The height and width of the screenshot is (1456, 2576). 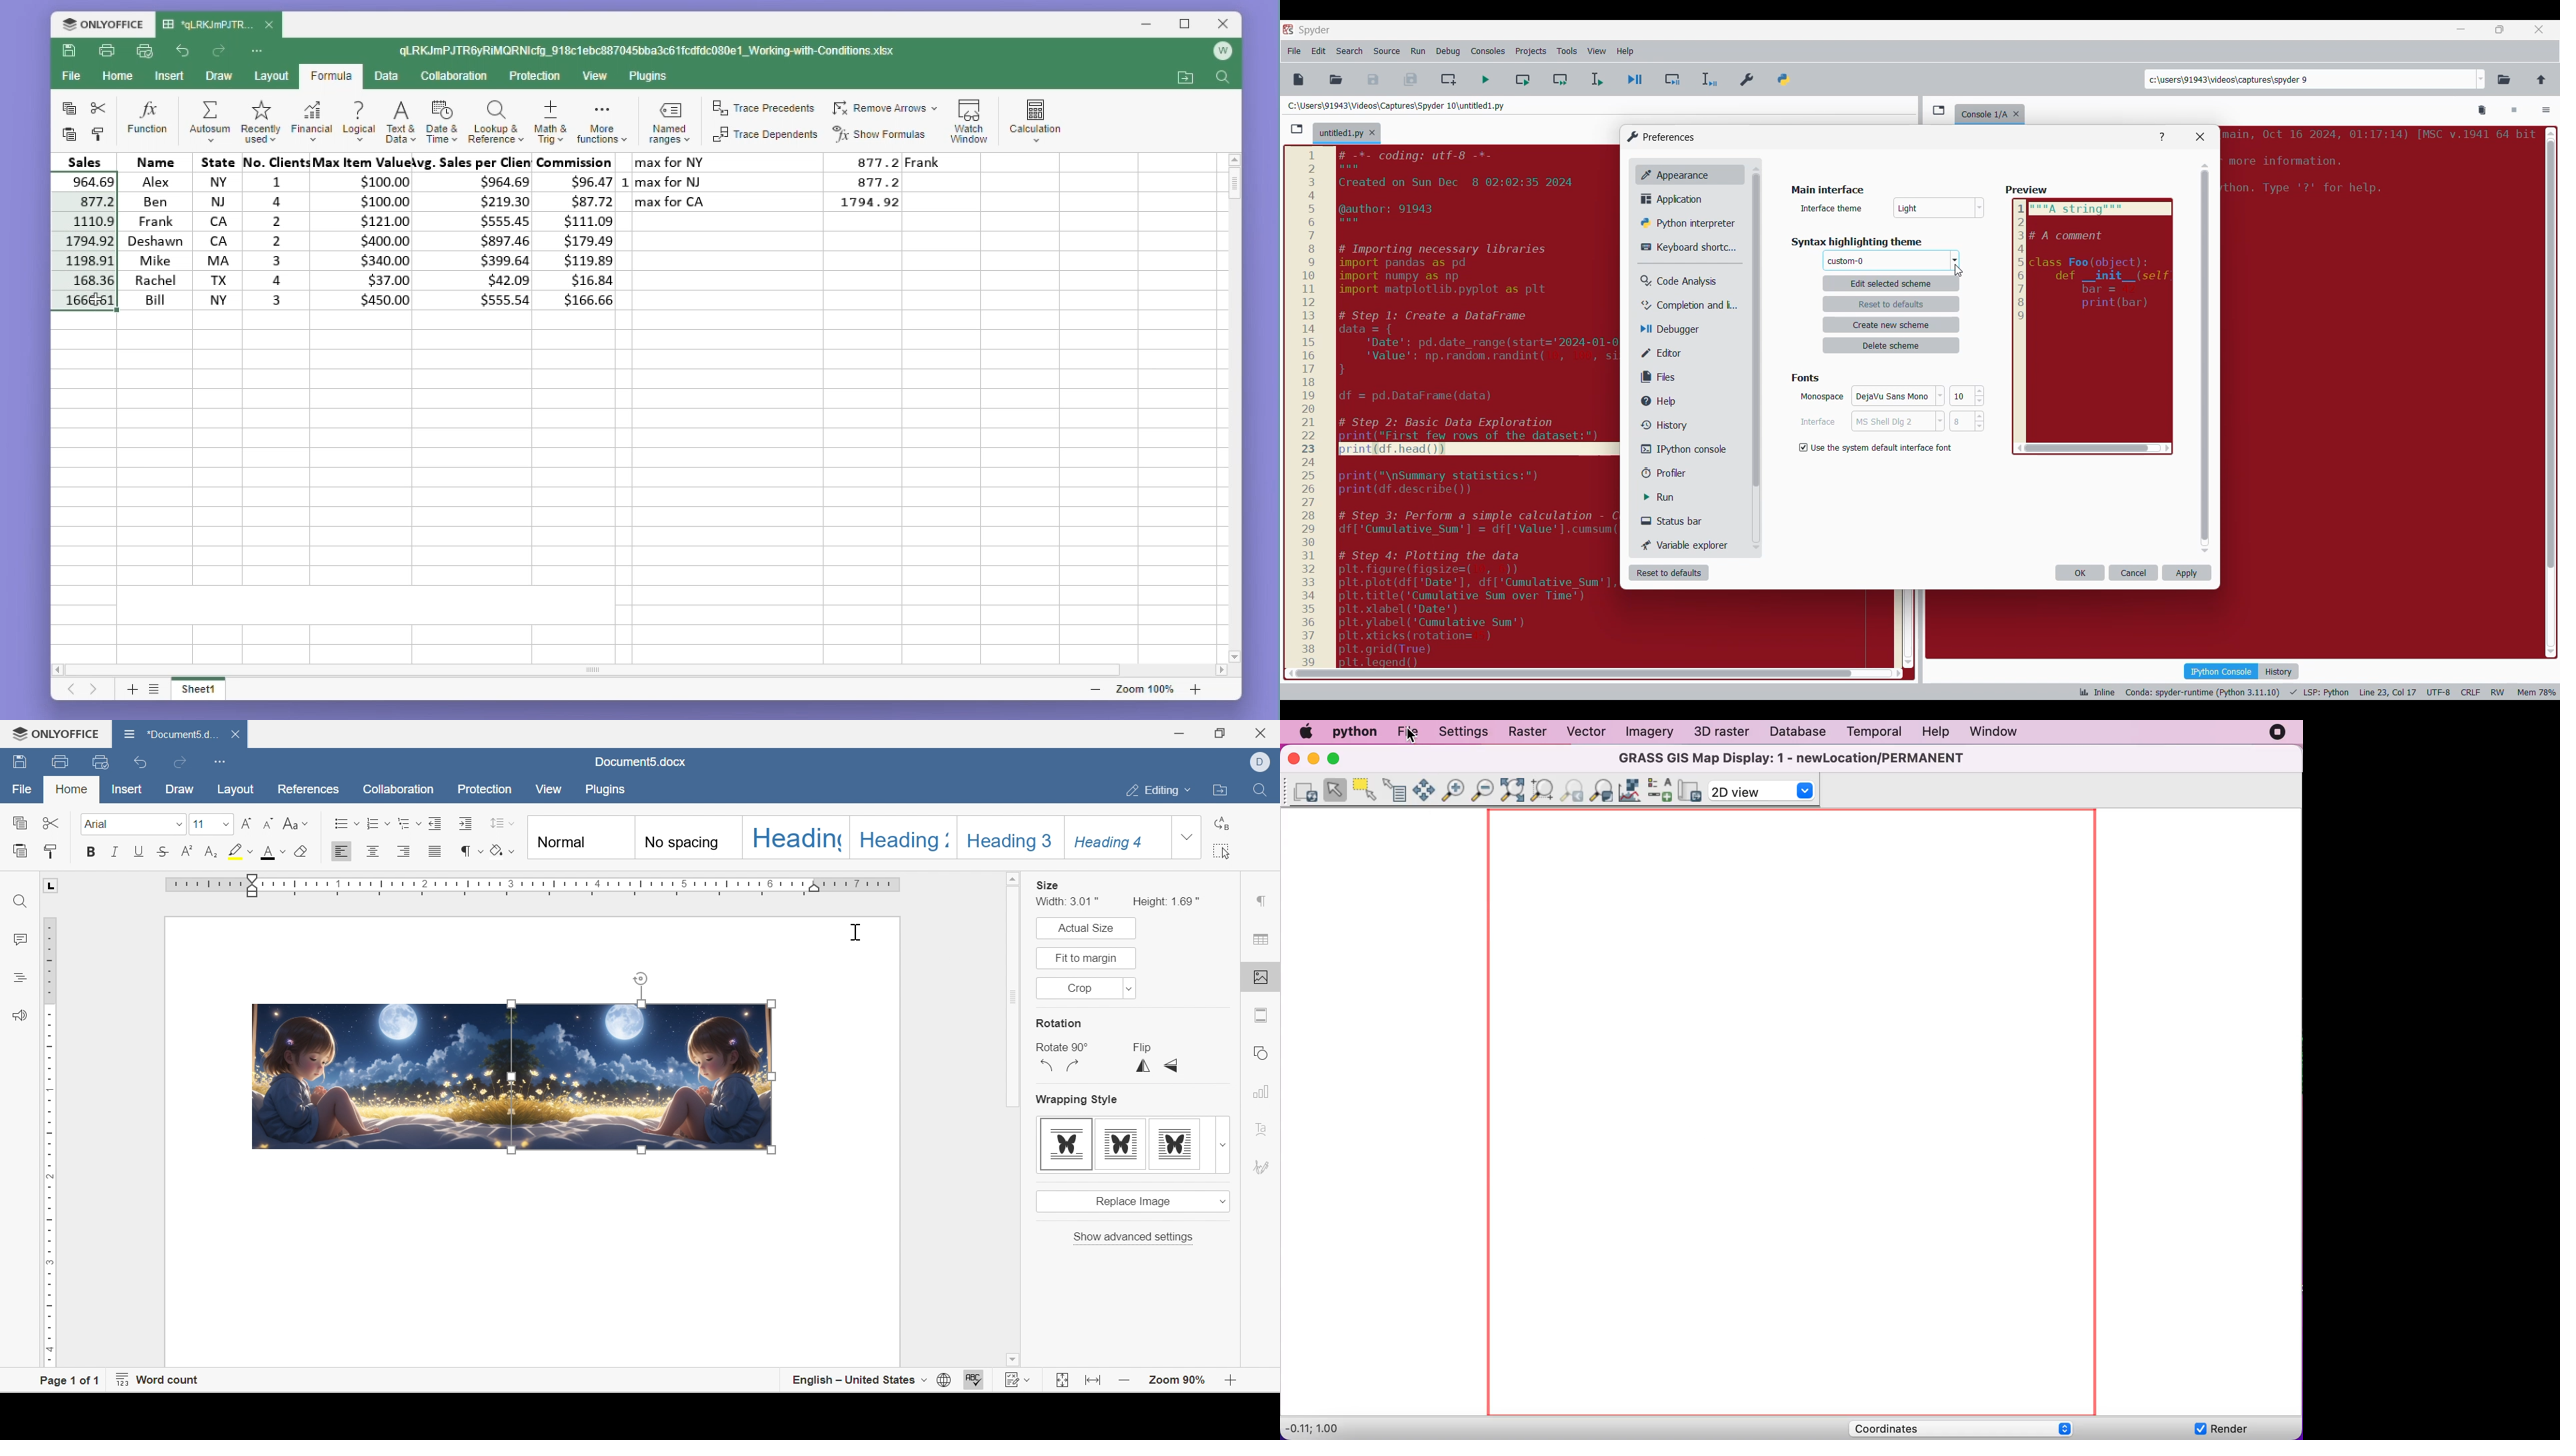 What do you see at coordinates (1677, 521) in the screenshot?
I see `Status bar` at bounding box center [1677, 521].